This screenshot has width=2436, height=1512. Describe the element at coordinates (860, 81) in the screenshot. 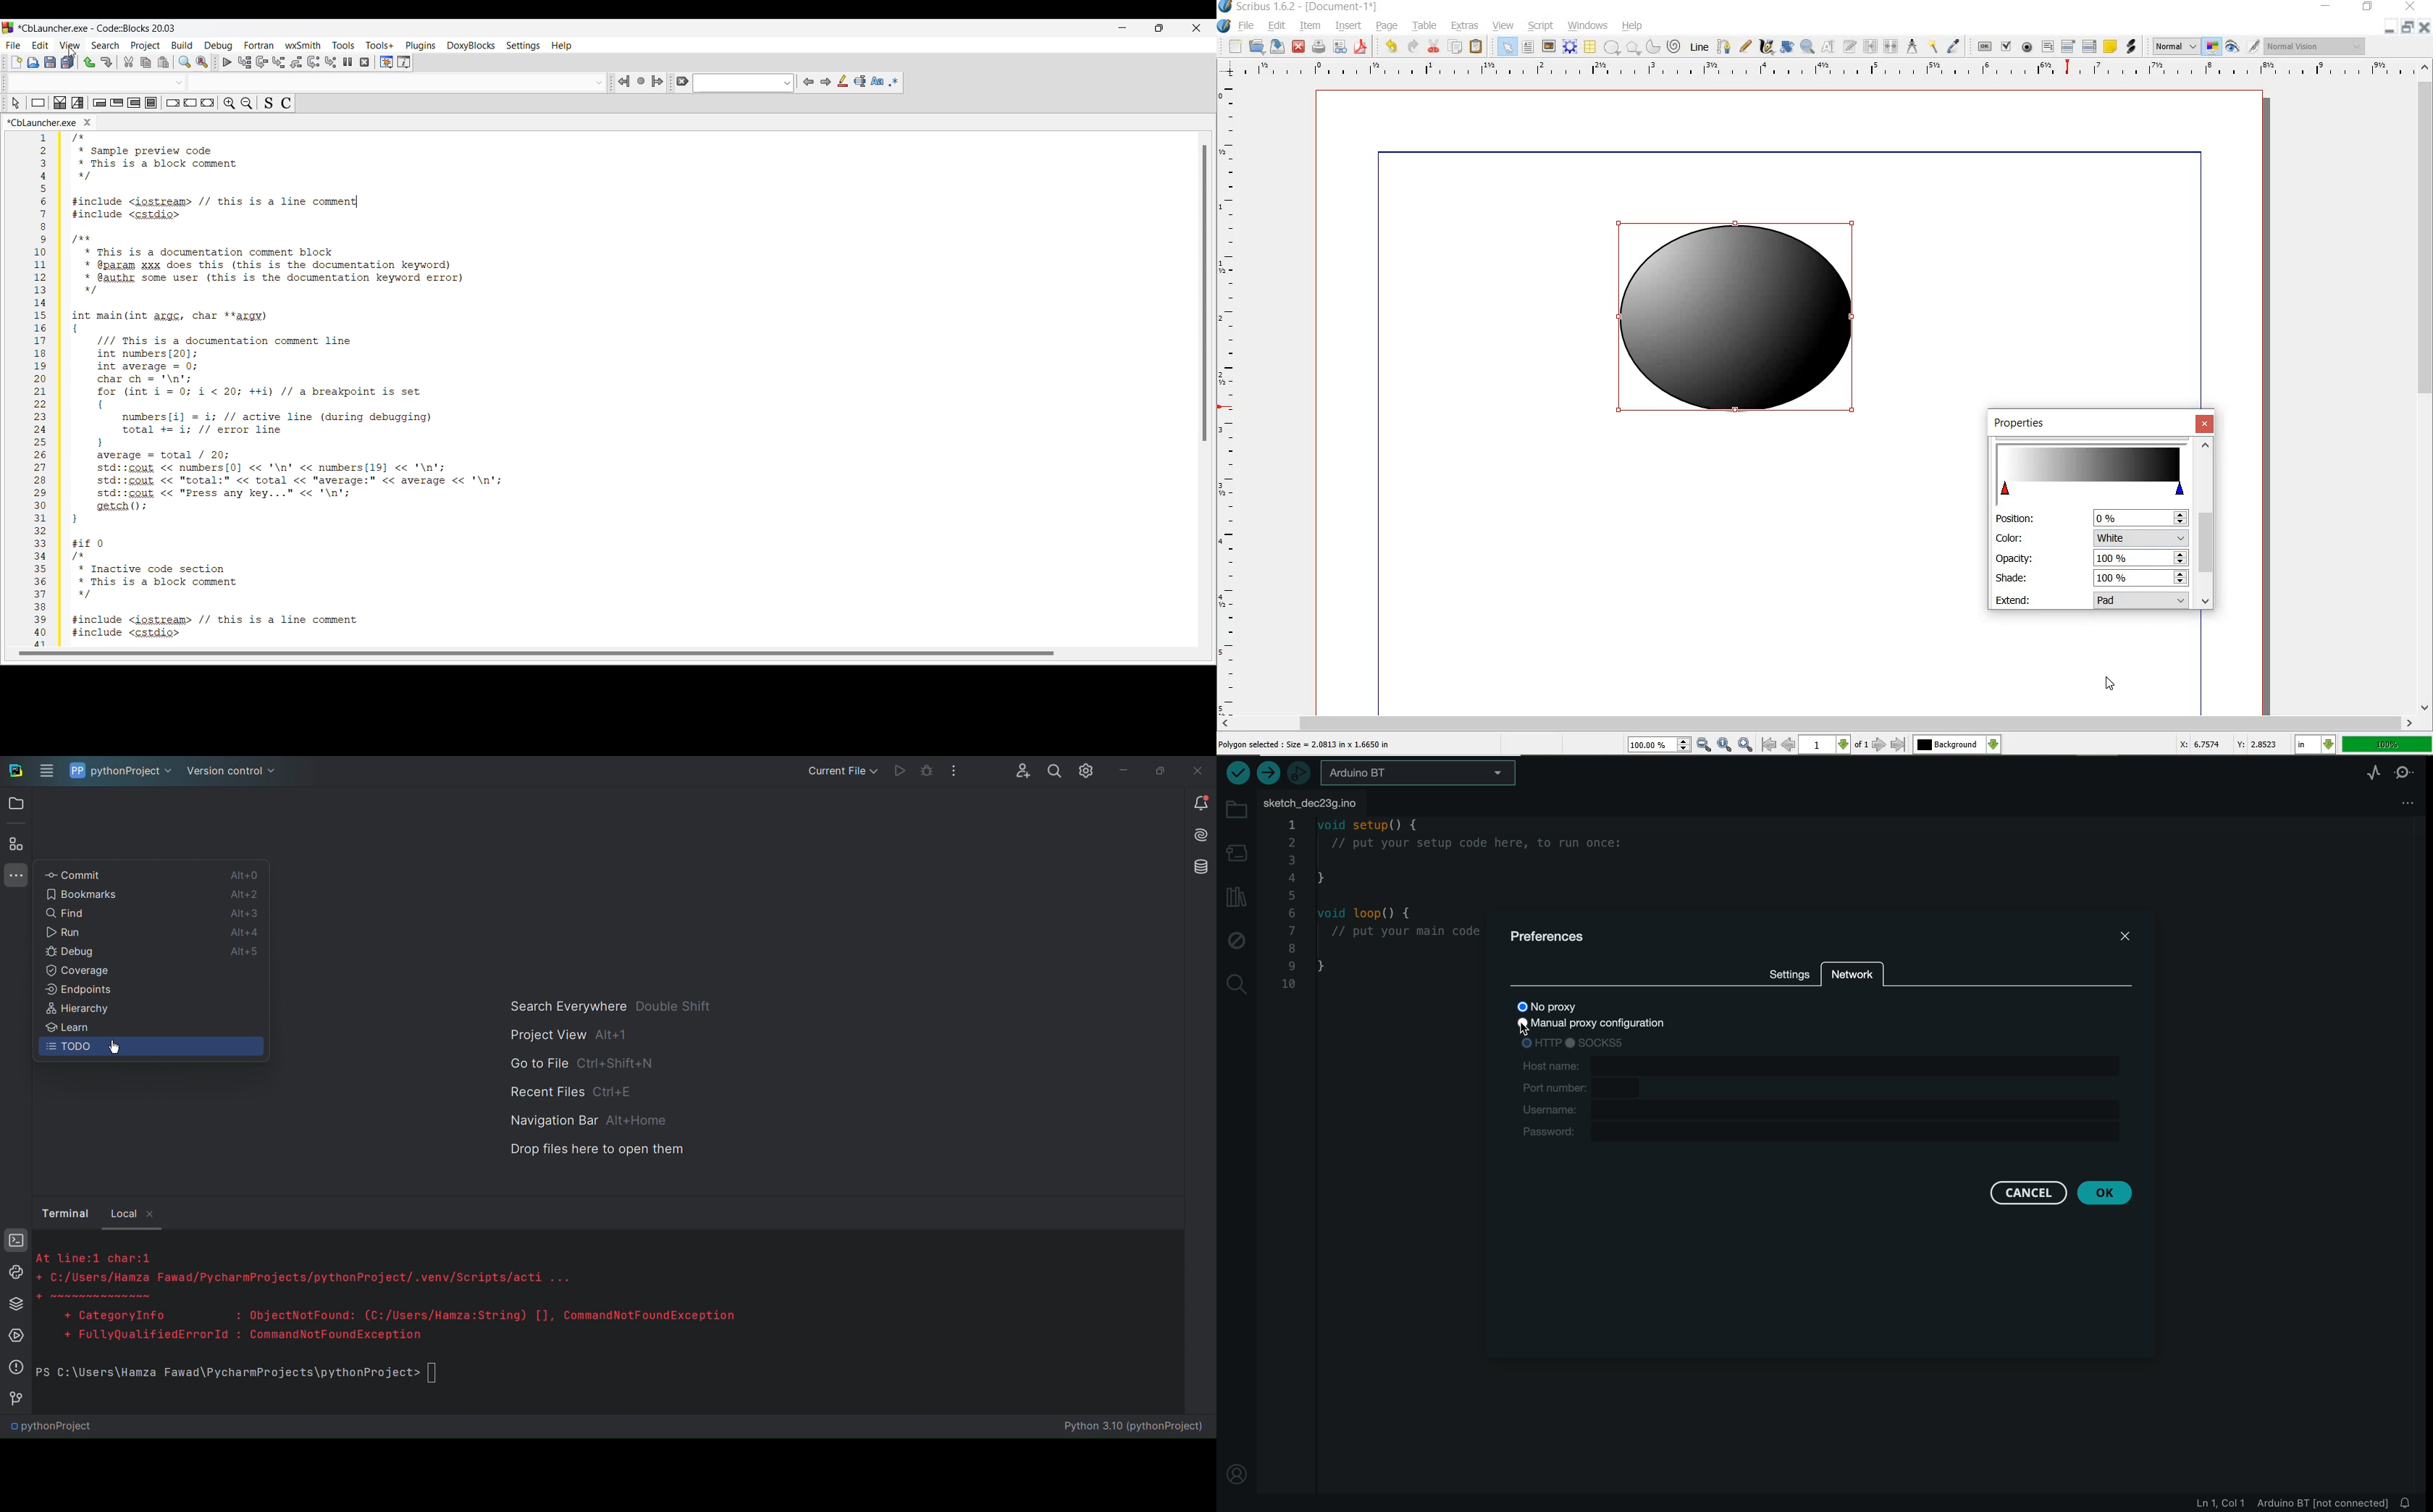

I see `Selected text` at that location.